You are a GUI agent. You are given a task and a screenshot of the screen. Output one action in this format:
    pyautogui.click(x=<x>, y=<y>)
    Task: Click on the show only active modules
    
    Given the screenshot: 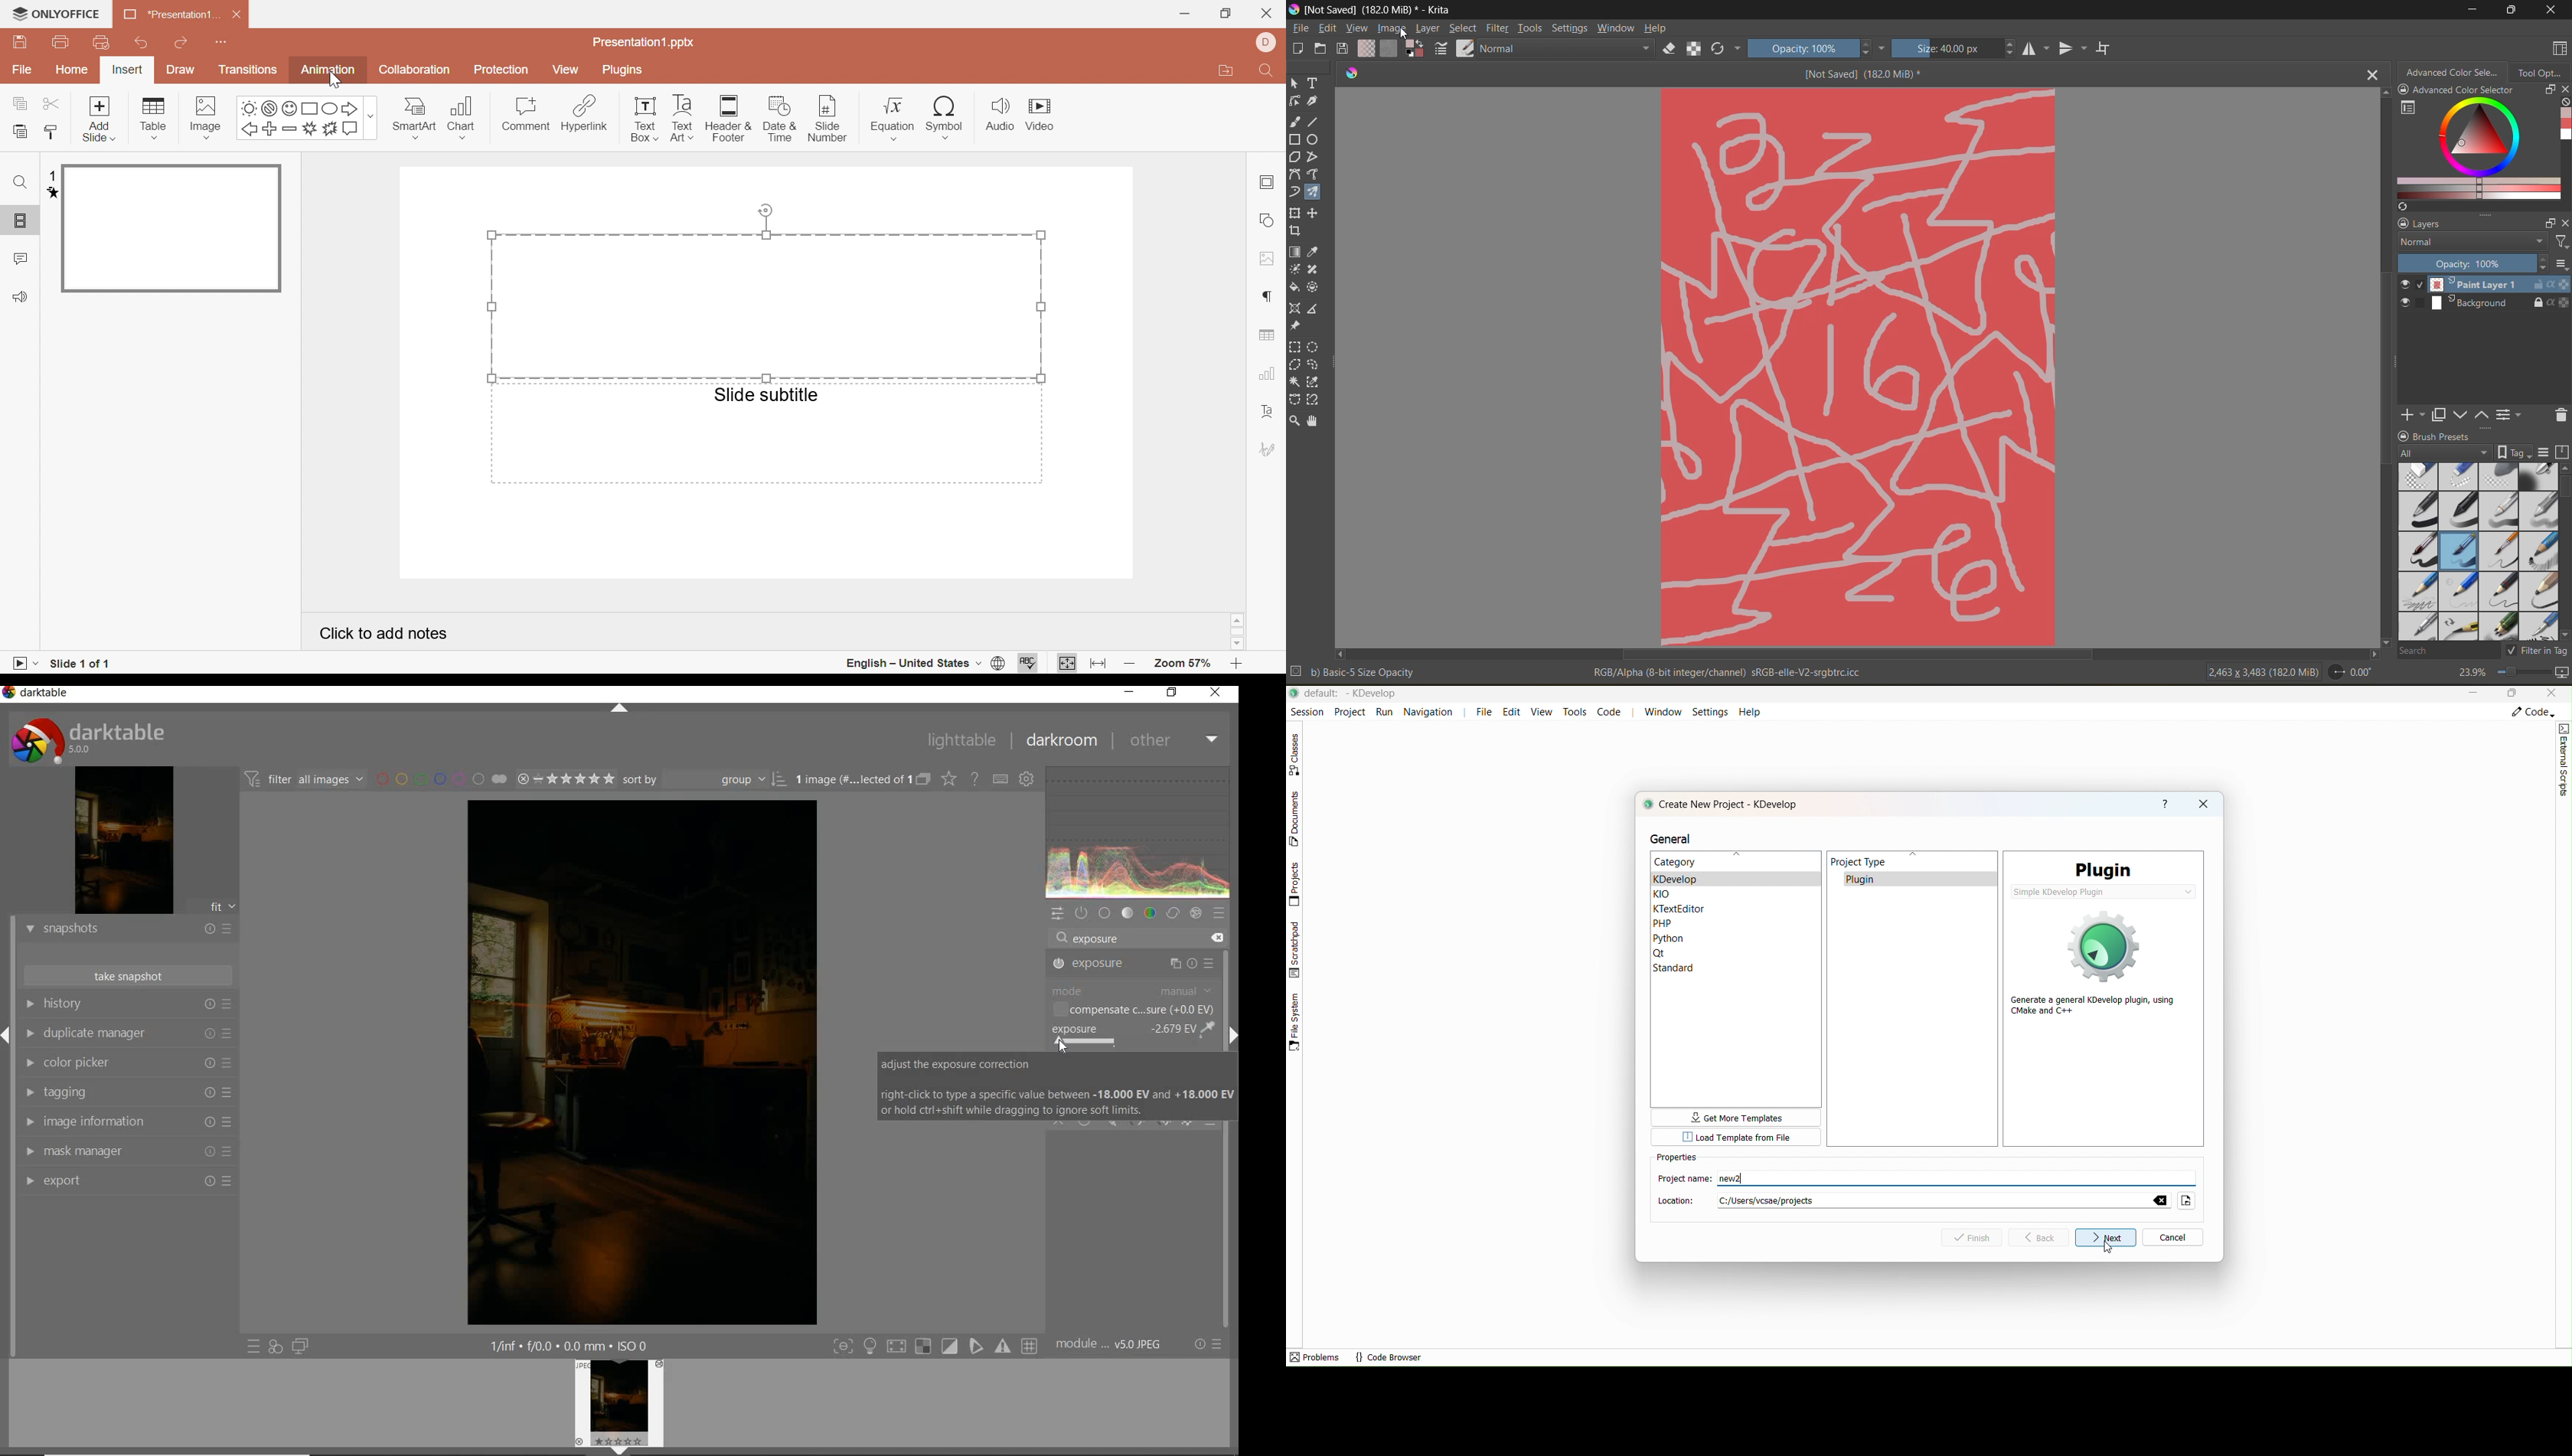 What is the action you would take?
    pyautogui.click(x=1082, y=913)
    